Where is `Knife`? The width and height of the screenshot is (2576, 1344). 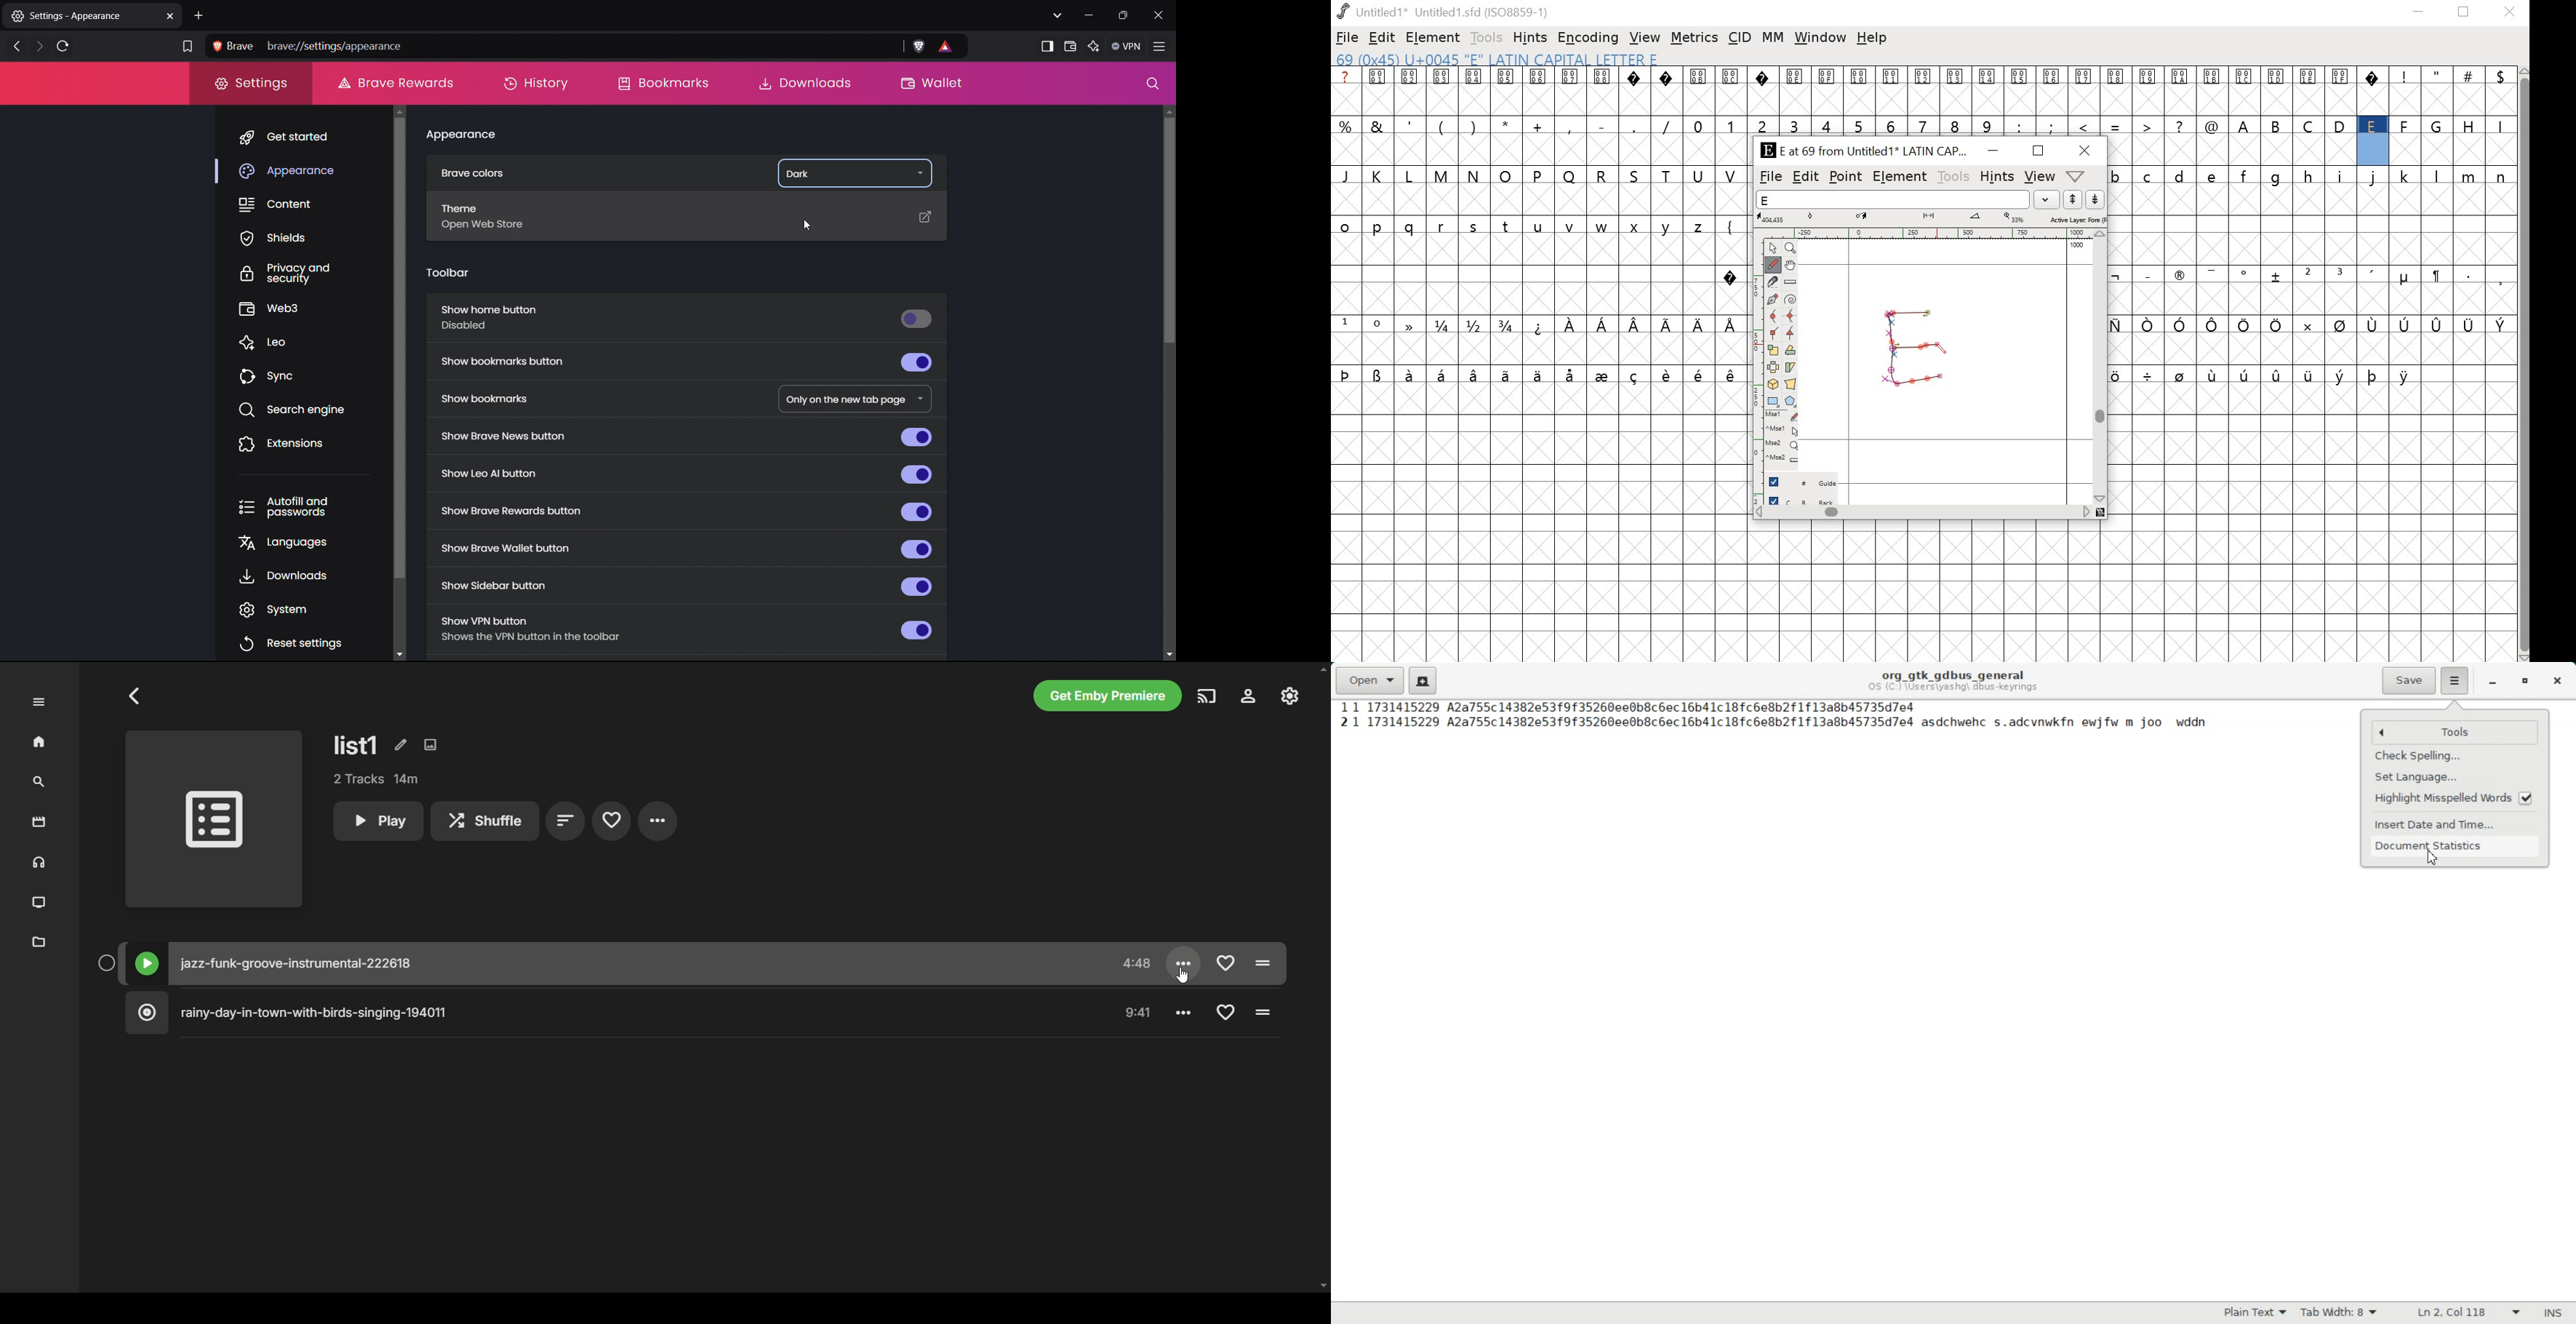
Knife is located at coordinates (1774, 282).